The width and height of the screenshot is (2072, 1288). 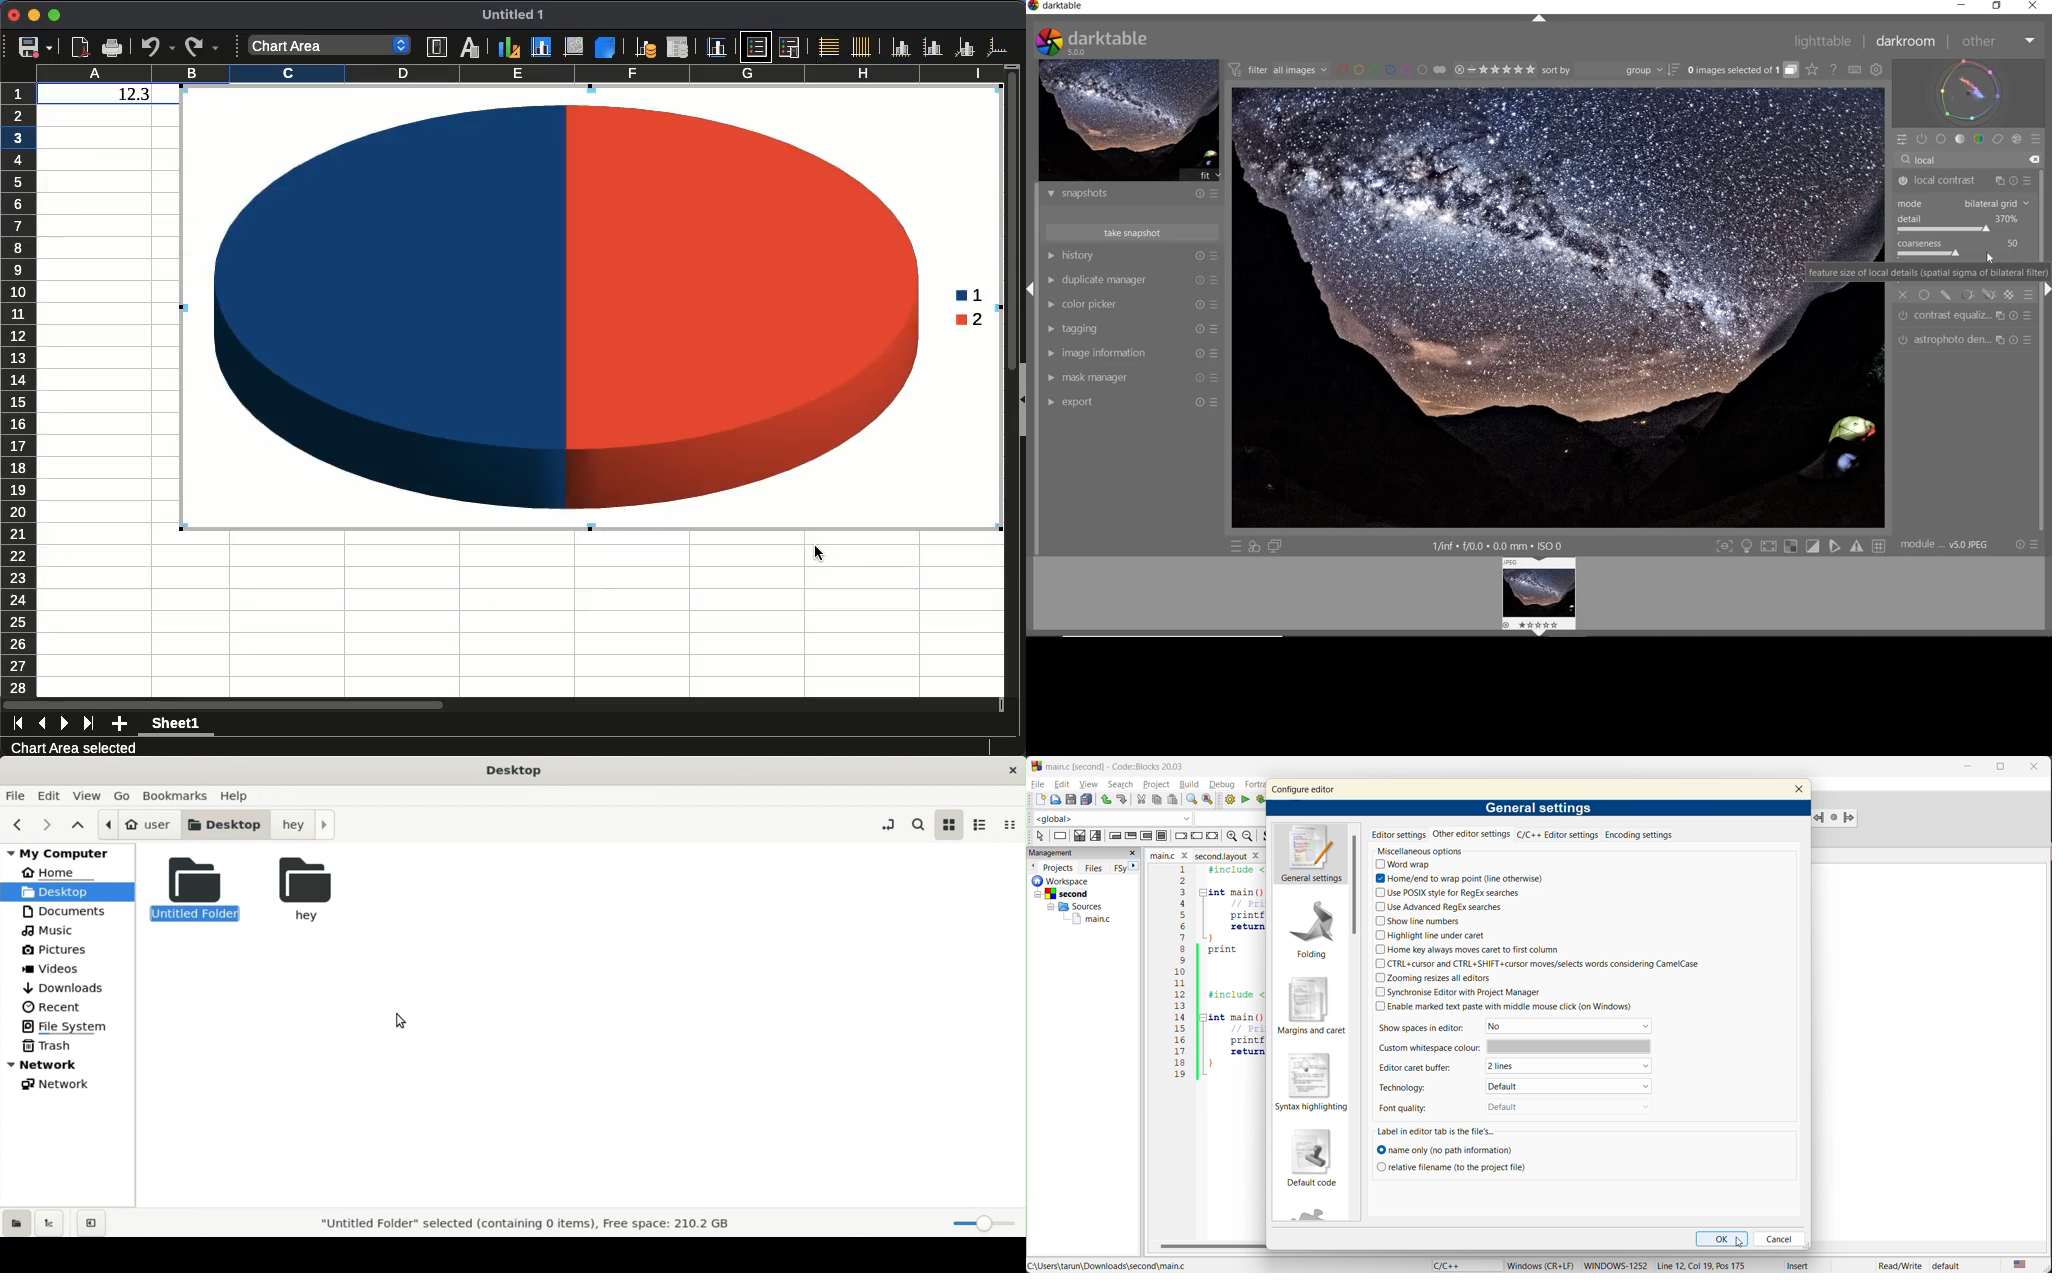 What do you see at coordinates (1637, 836) in the screenshot?
I see `encoding settings` at bounding box center [1637, 836].